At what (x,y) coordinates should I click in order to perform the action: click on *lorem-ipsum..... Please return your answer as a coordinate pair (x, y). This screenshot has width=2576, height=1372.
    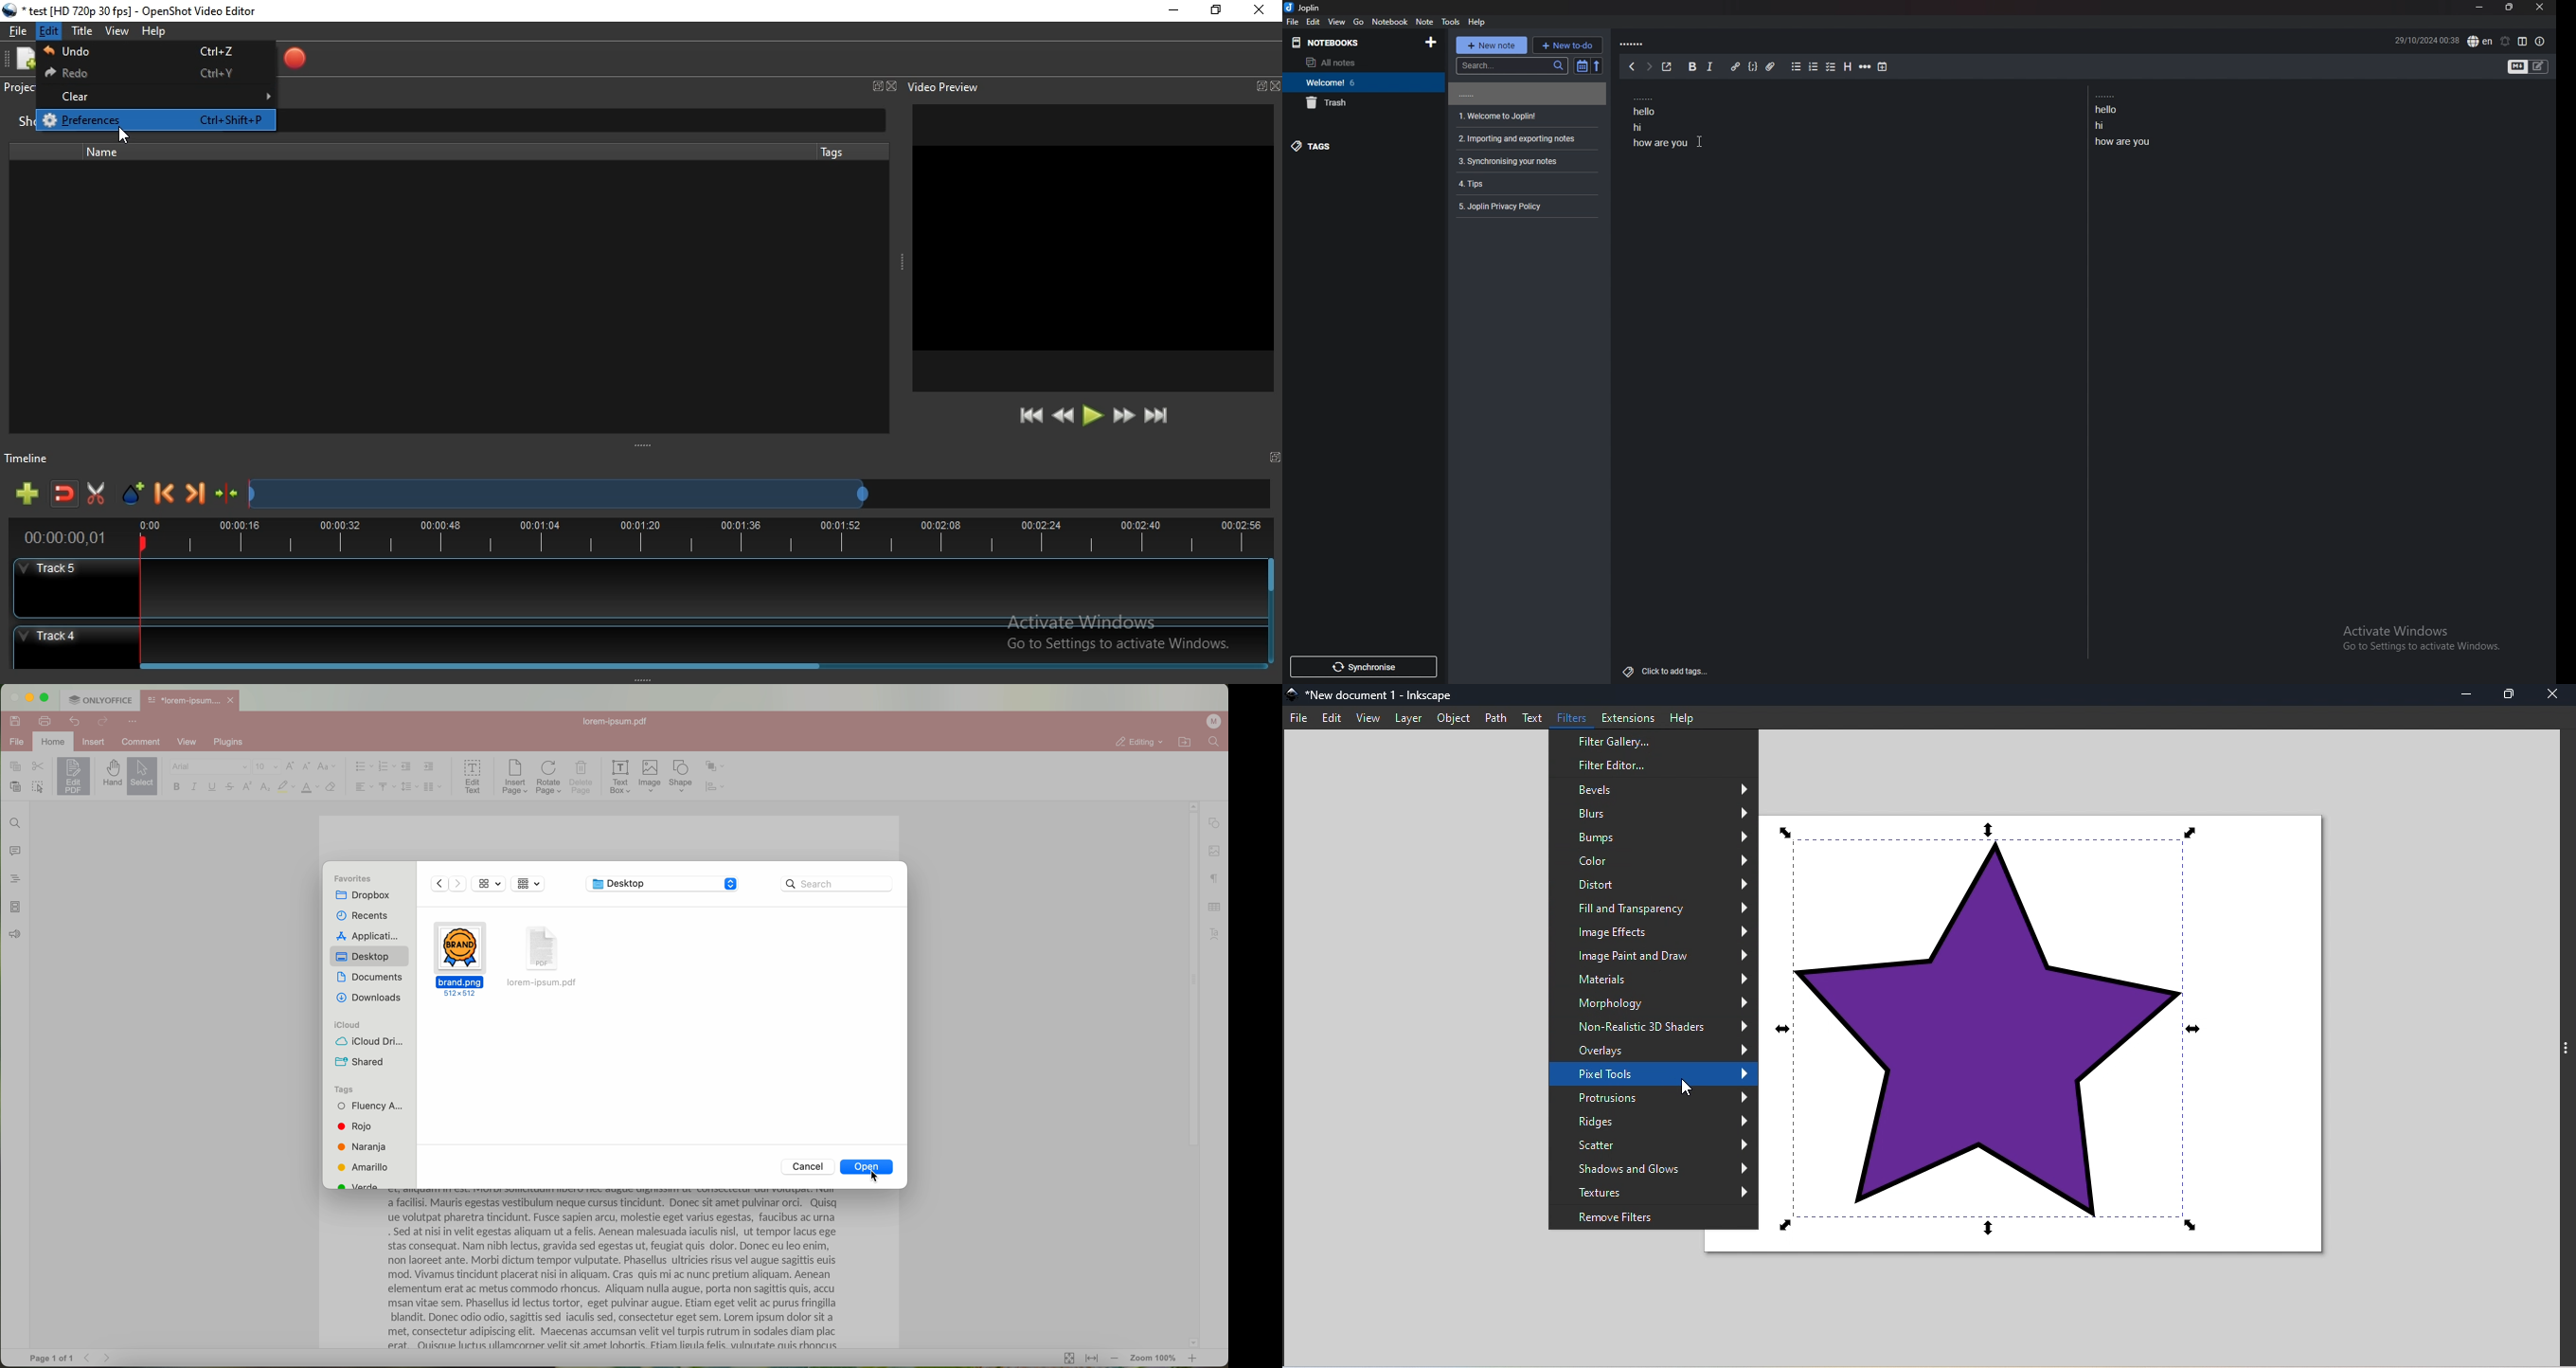
    Looking at the image, I should click on (183, 699).